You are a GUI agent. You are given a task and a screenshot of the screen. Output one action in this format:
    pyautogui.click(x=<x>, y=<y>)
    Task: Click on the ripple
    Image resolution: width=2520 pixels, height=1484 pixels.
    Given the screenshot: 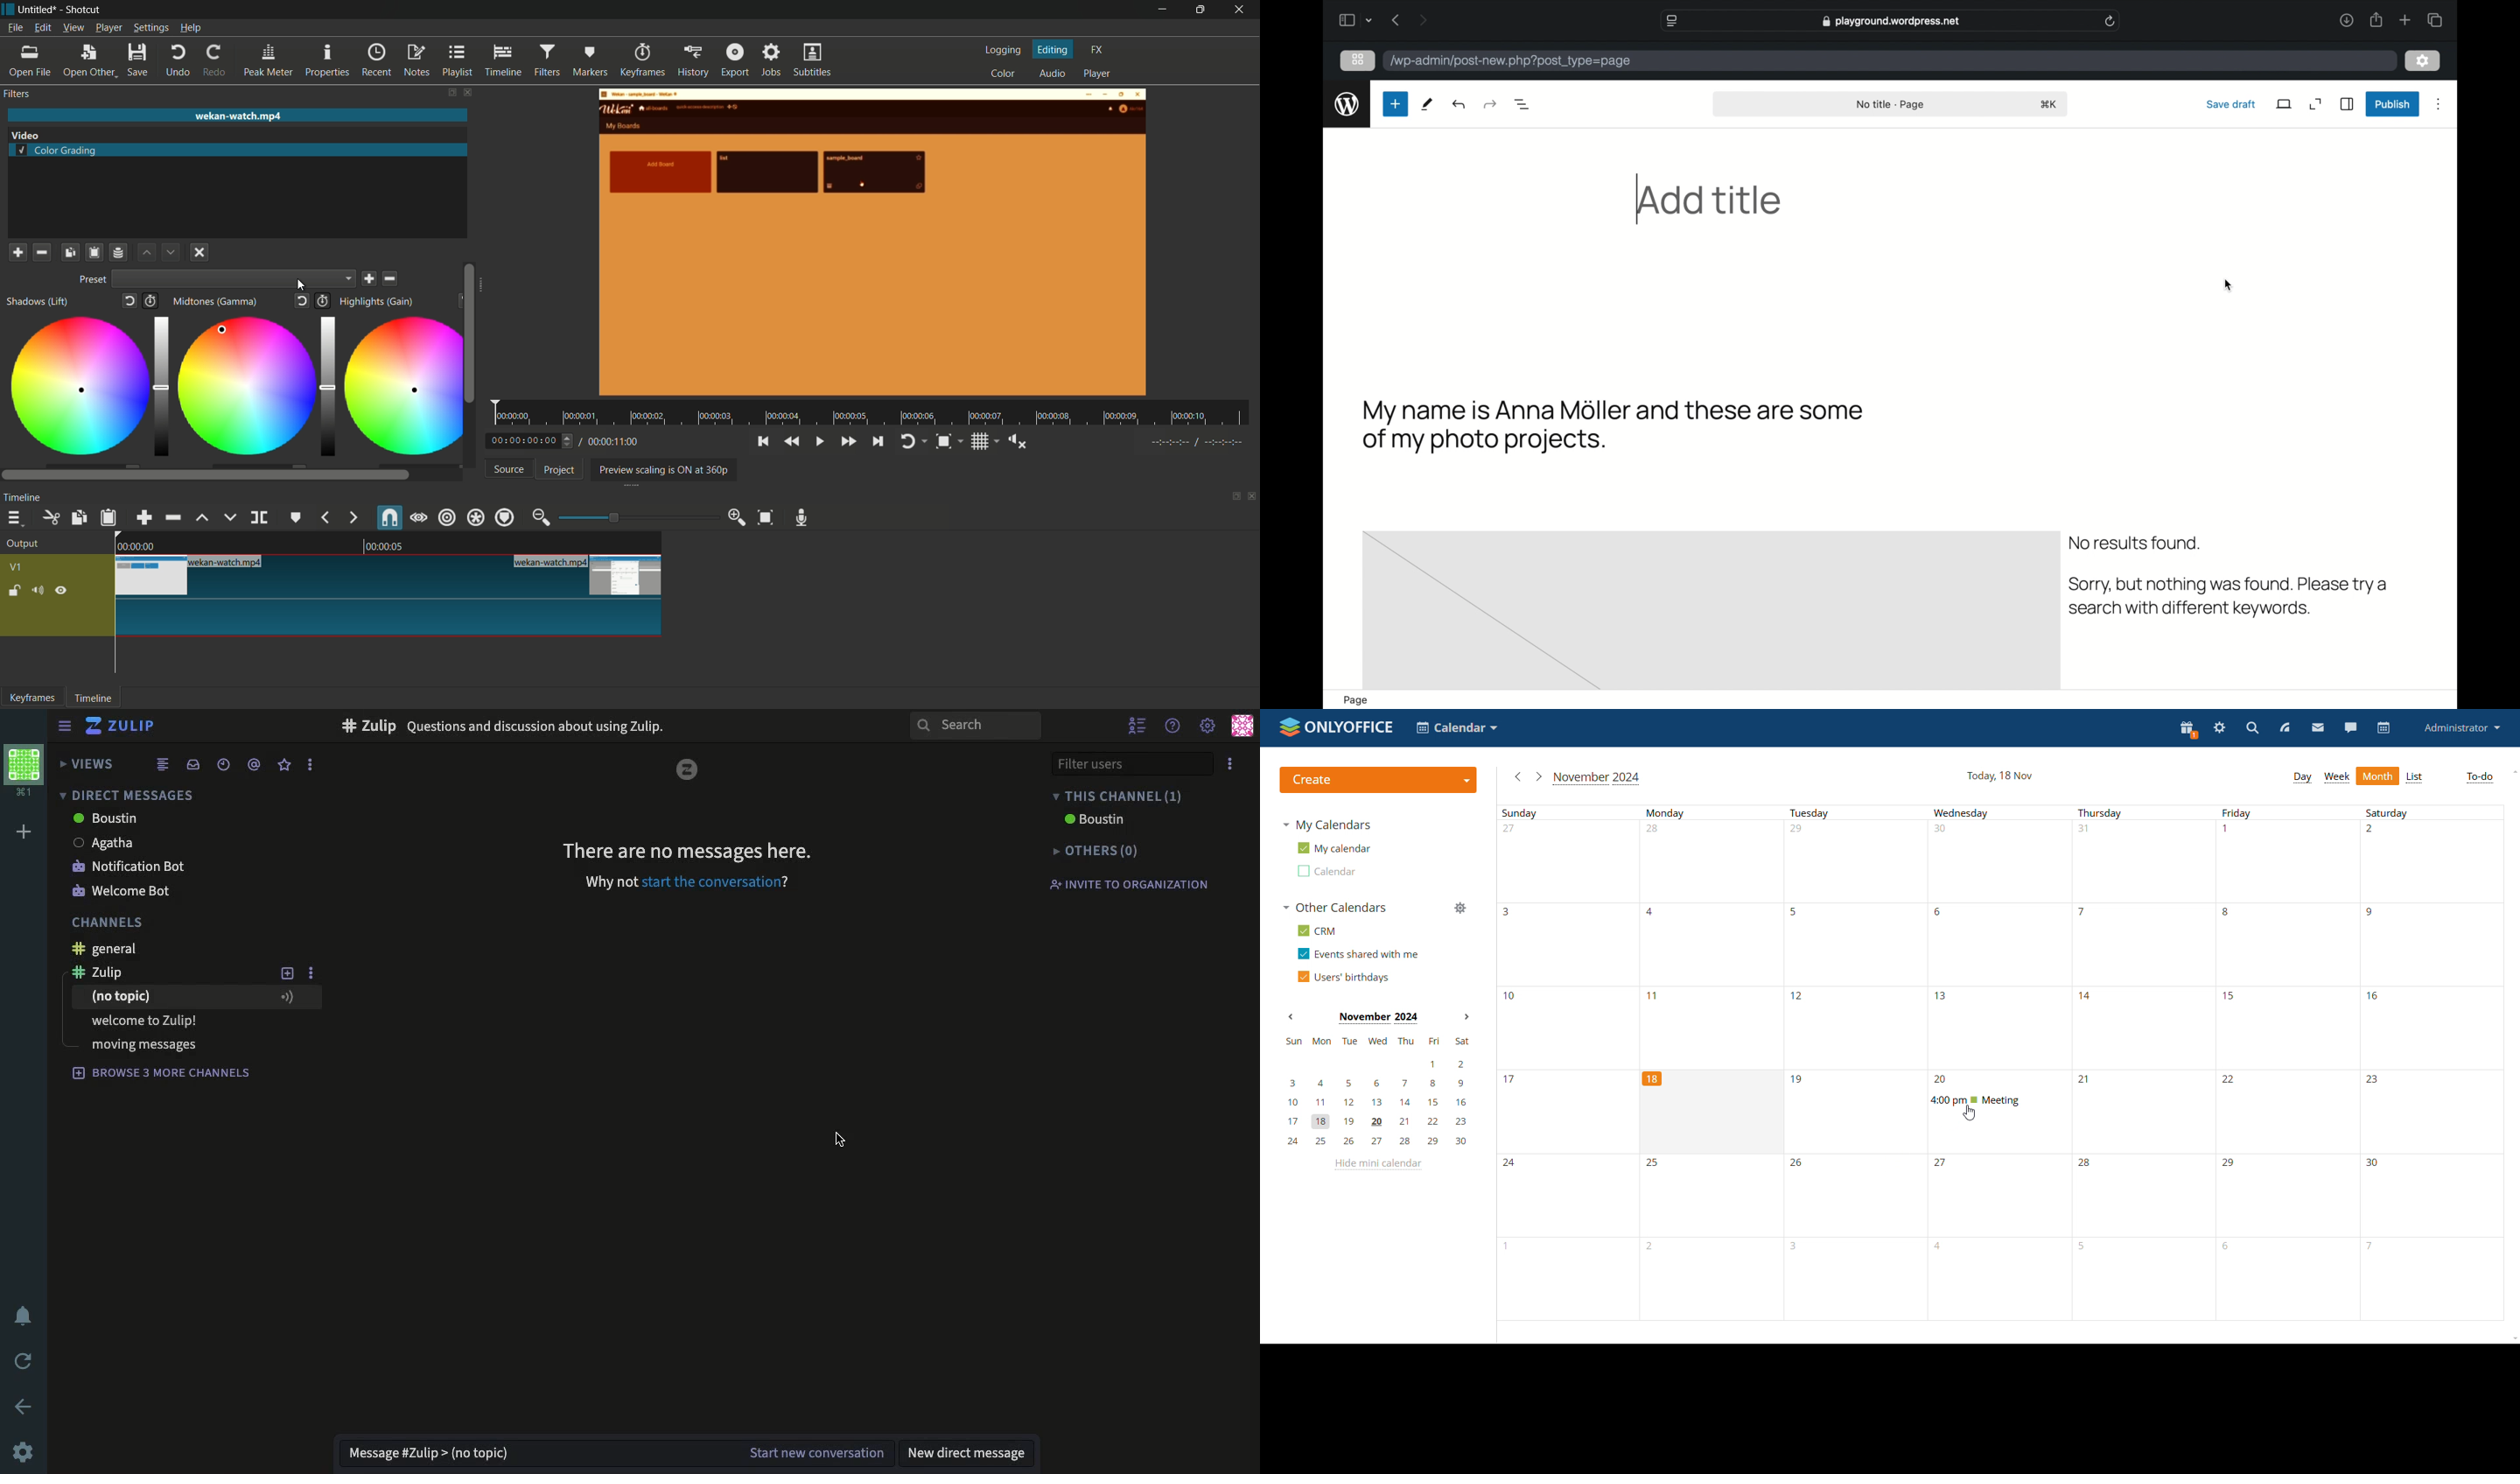 What is the action you would take?
    pyautogui.click(x=446, y=517)
    